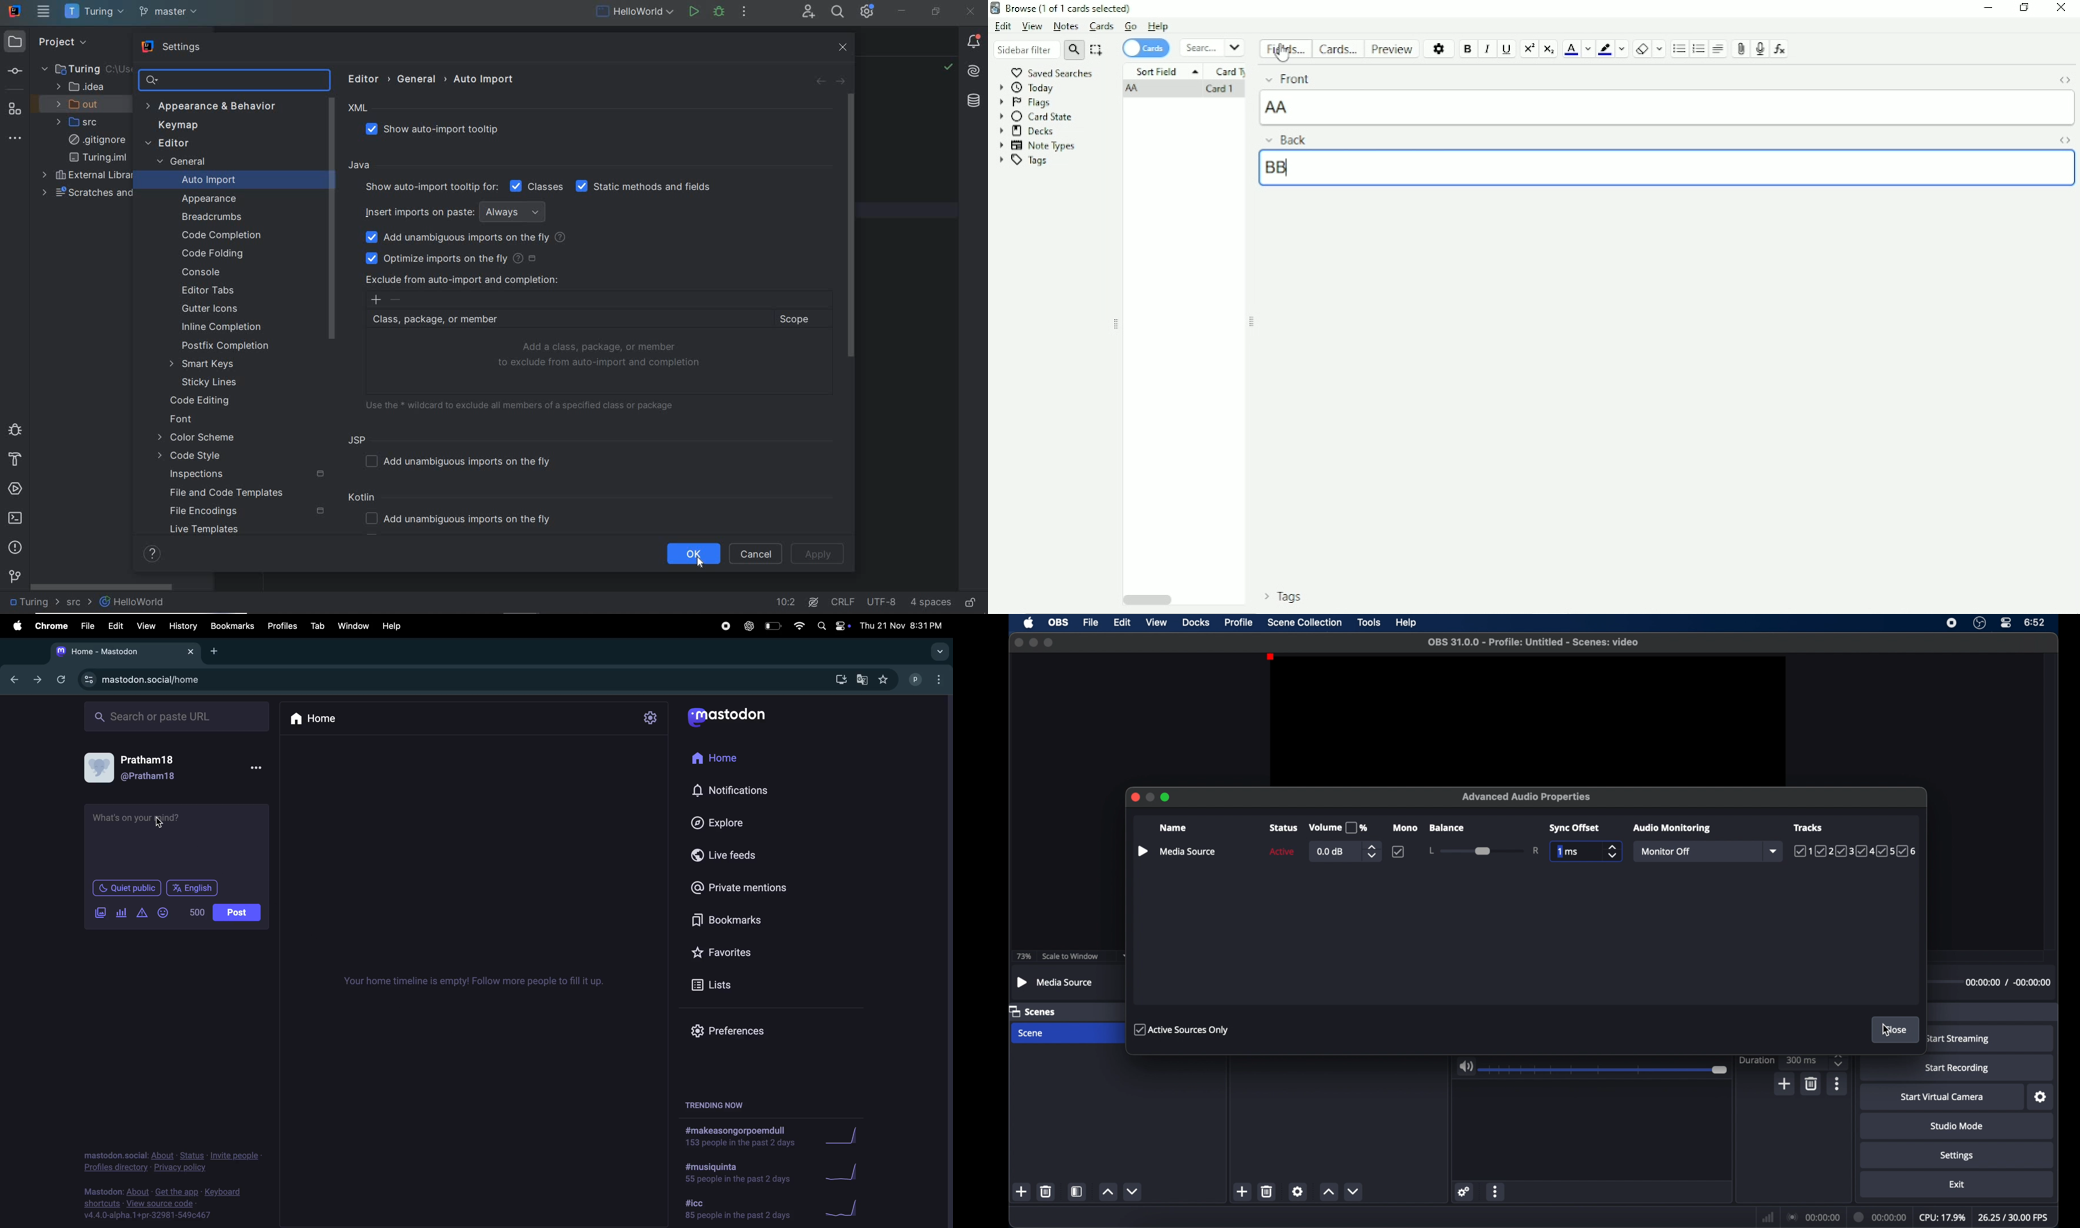 The width and height of the screenshot is (2100, 1232). What do you see at coordinates (1240, 623) in the screenshot?
I see `profile` at bounding box center [1240, 623].